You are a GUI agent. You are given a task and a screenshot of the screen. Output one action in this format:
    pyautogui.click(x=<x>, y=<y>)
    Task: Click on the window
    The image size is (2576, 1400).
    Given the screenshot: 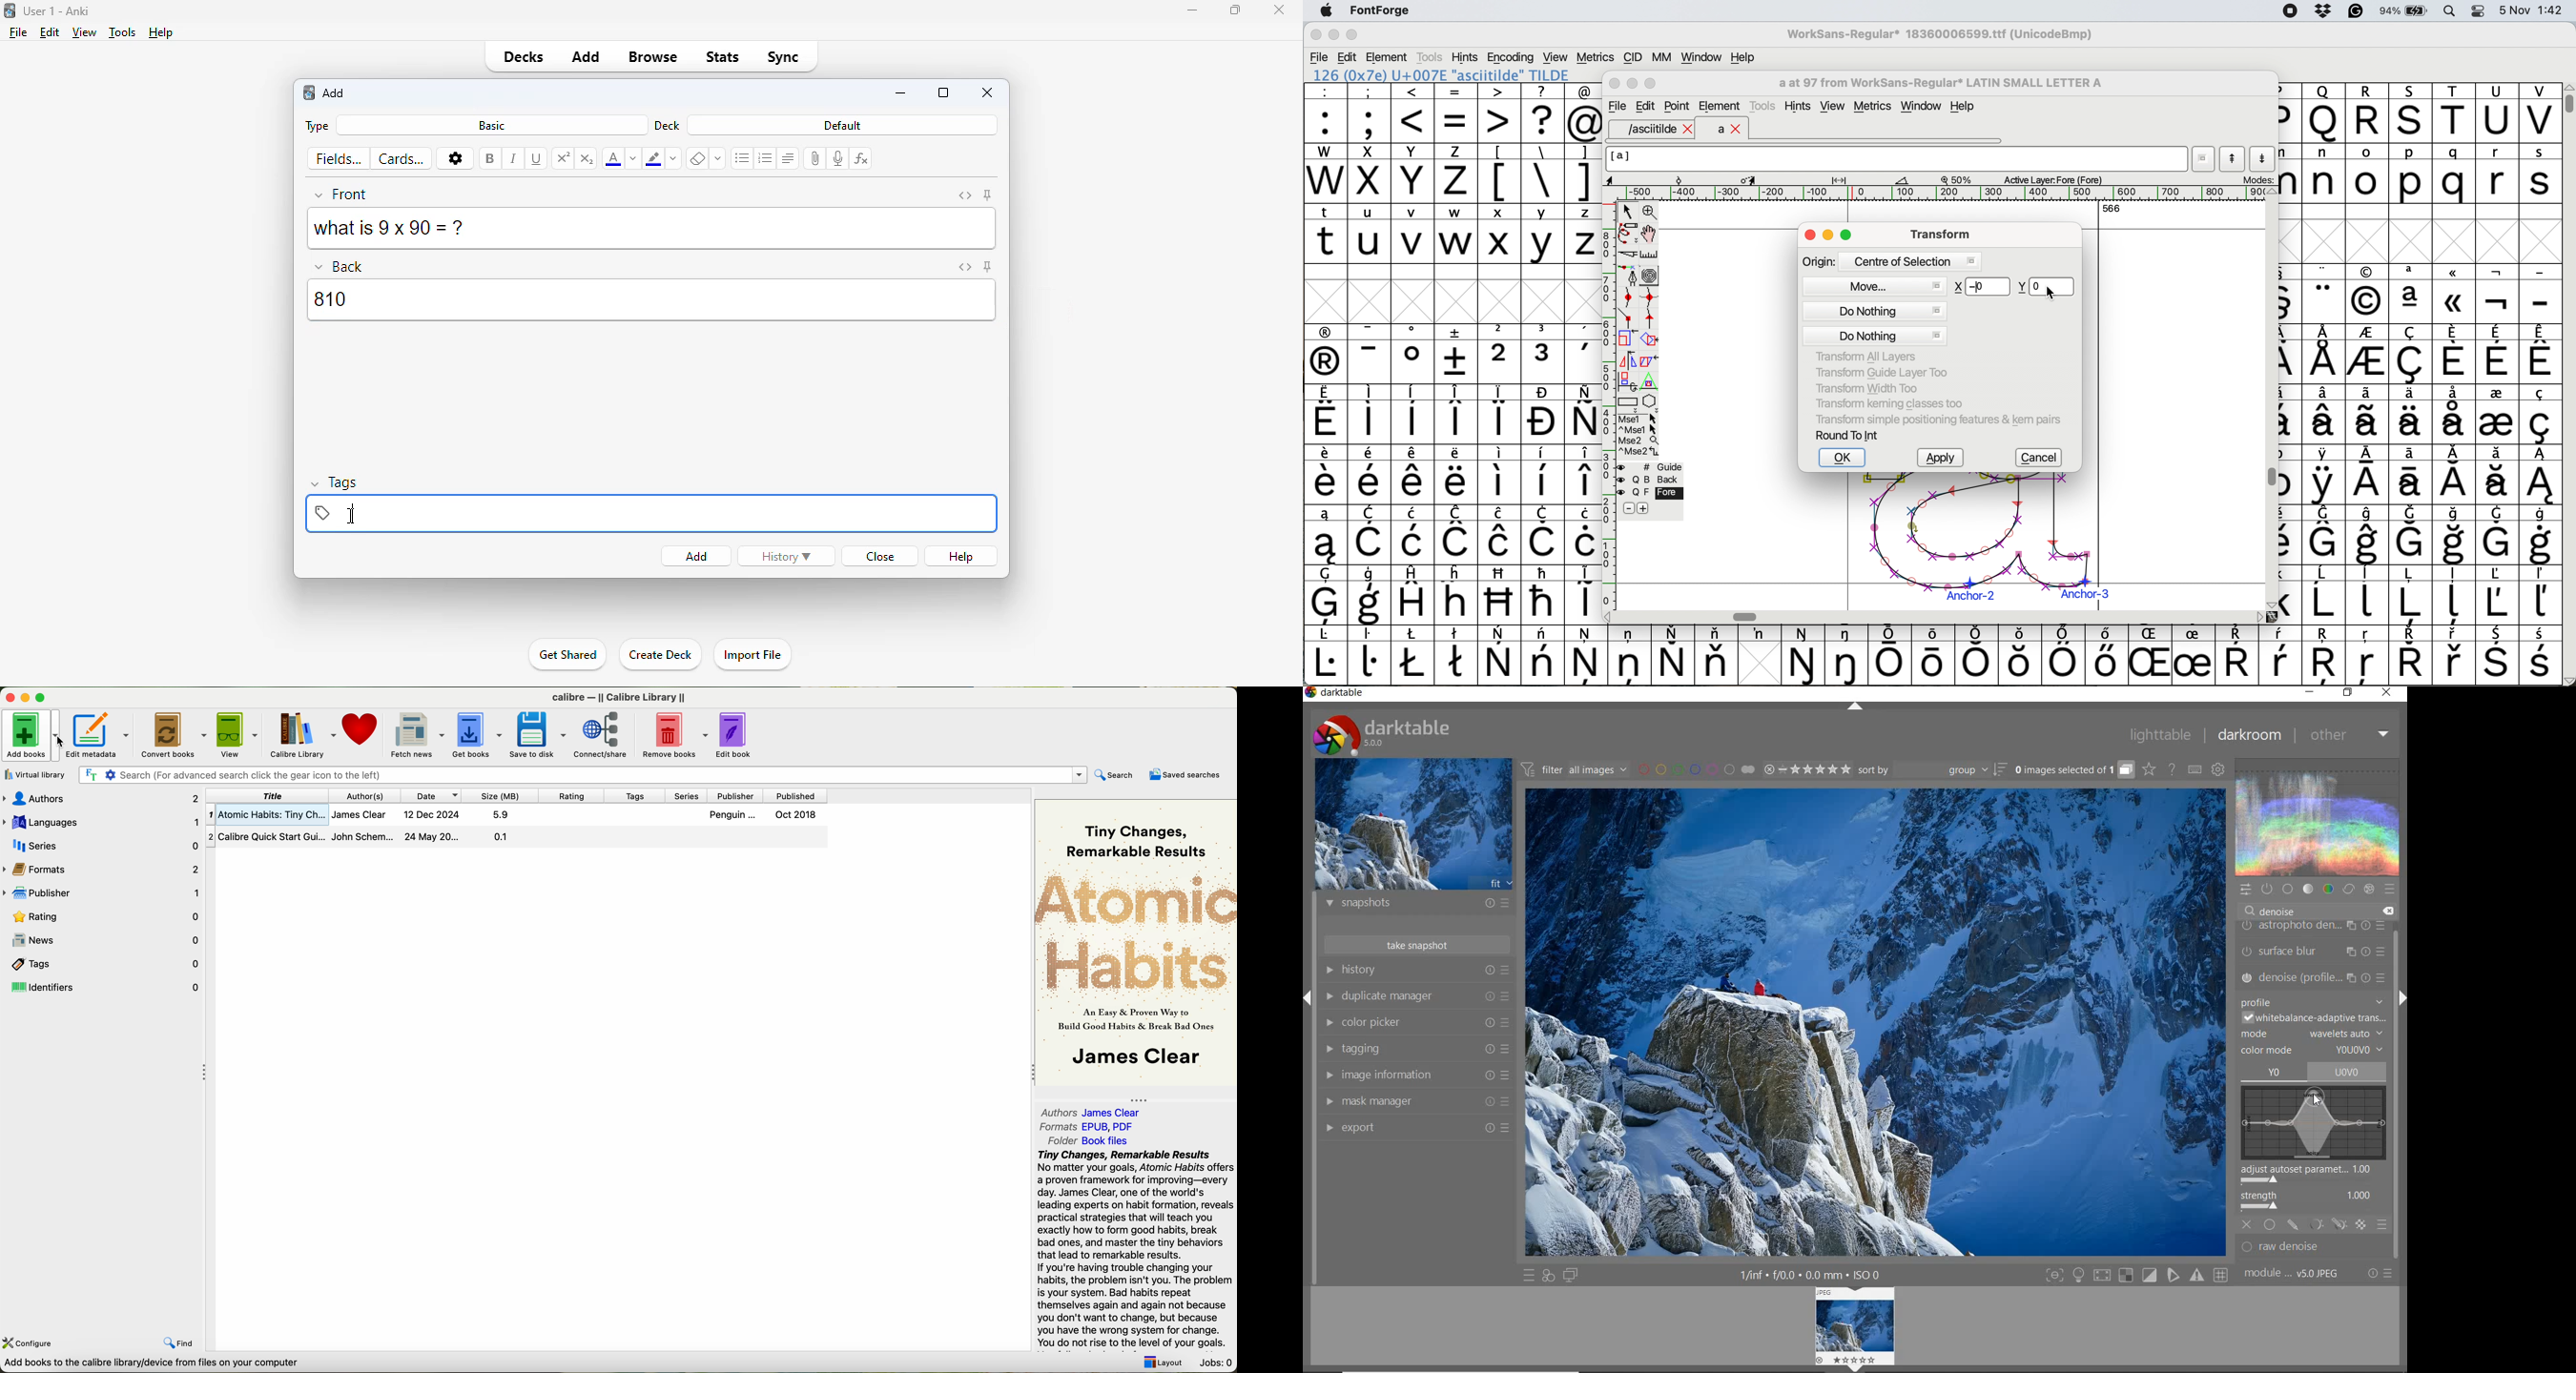 What is the action you would take?
    pyautogui.click(x=1923, y=107)
    